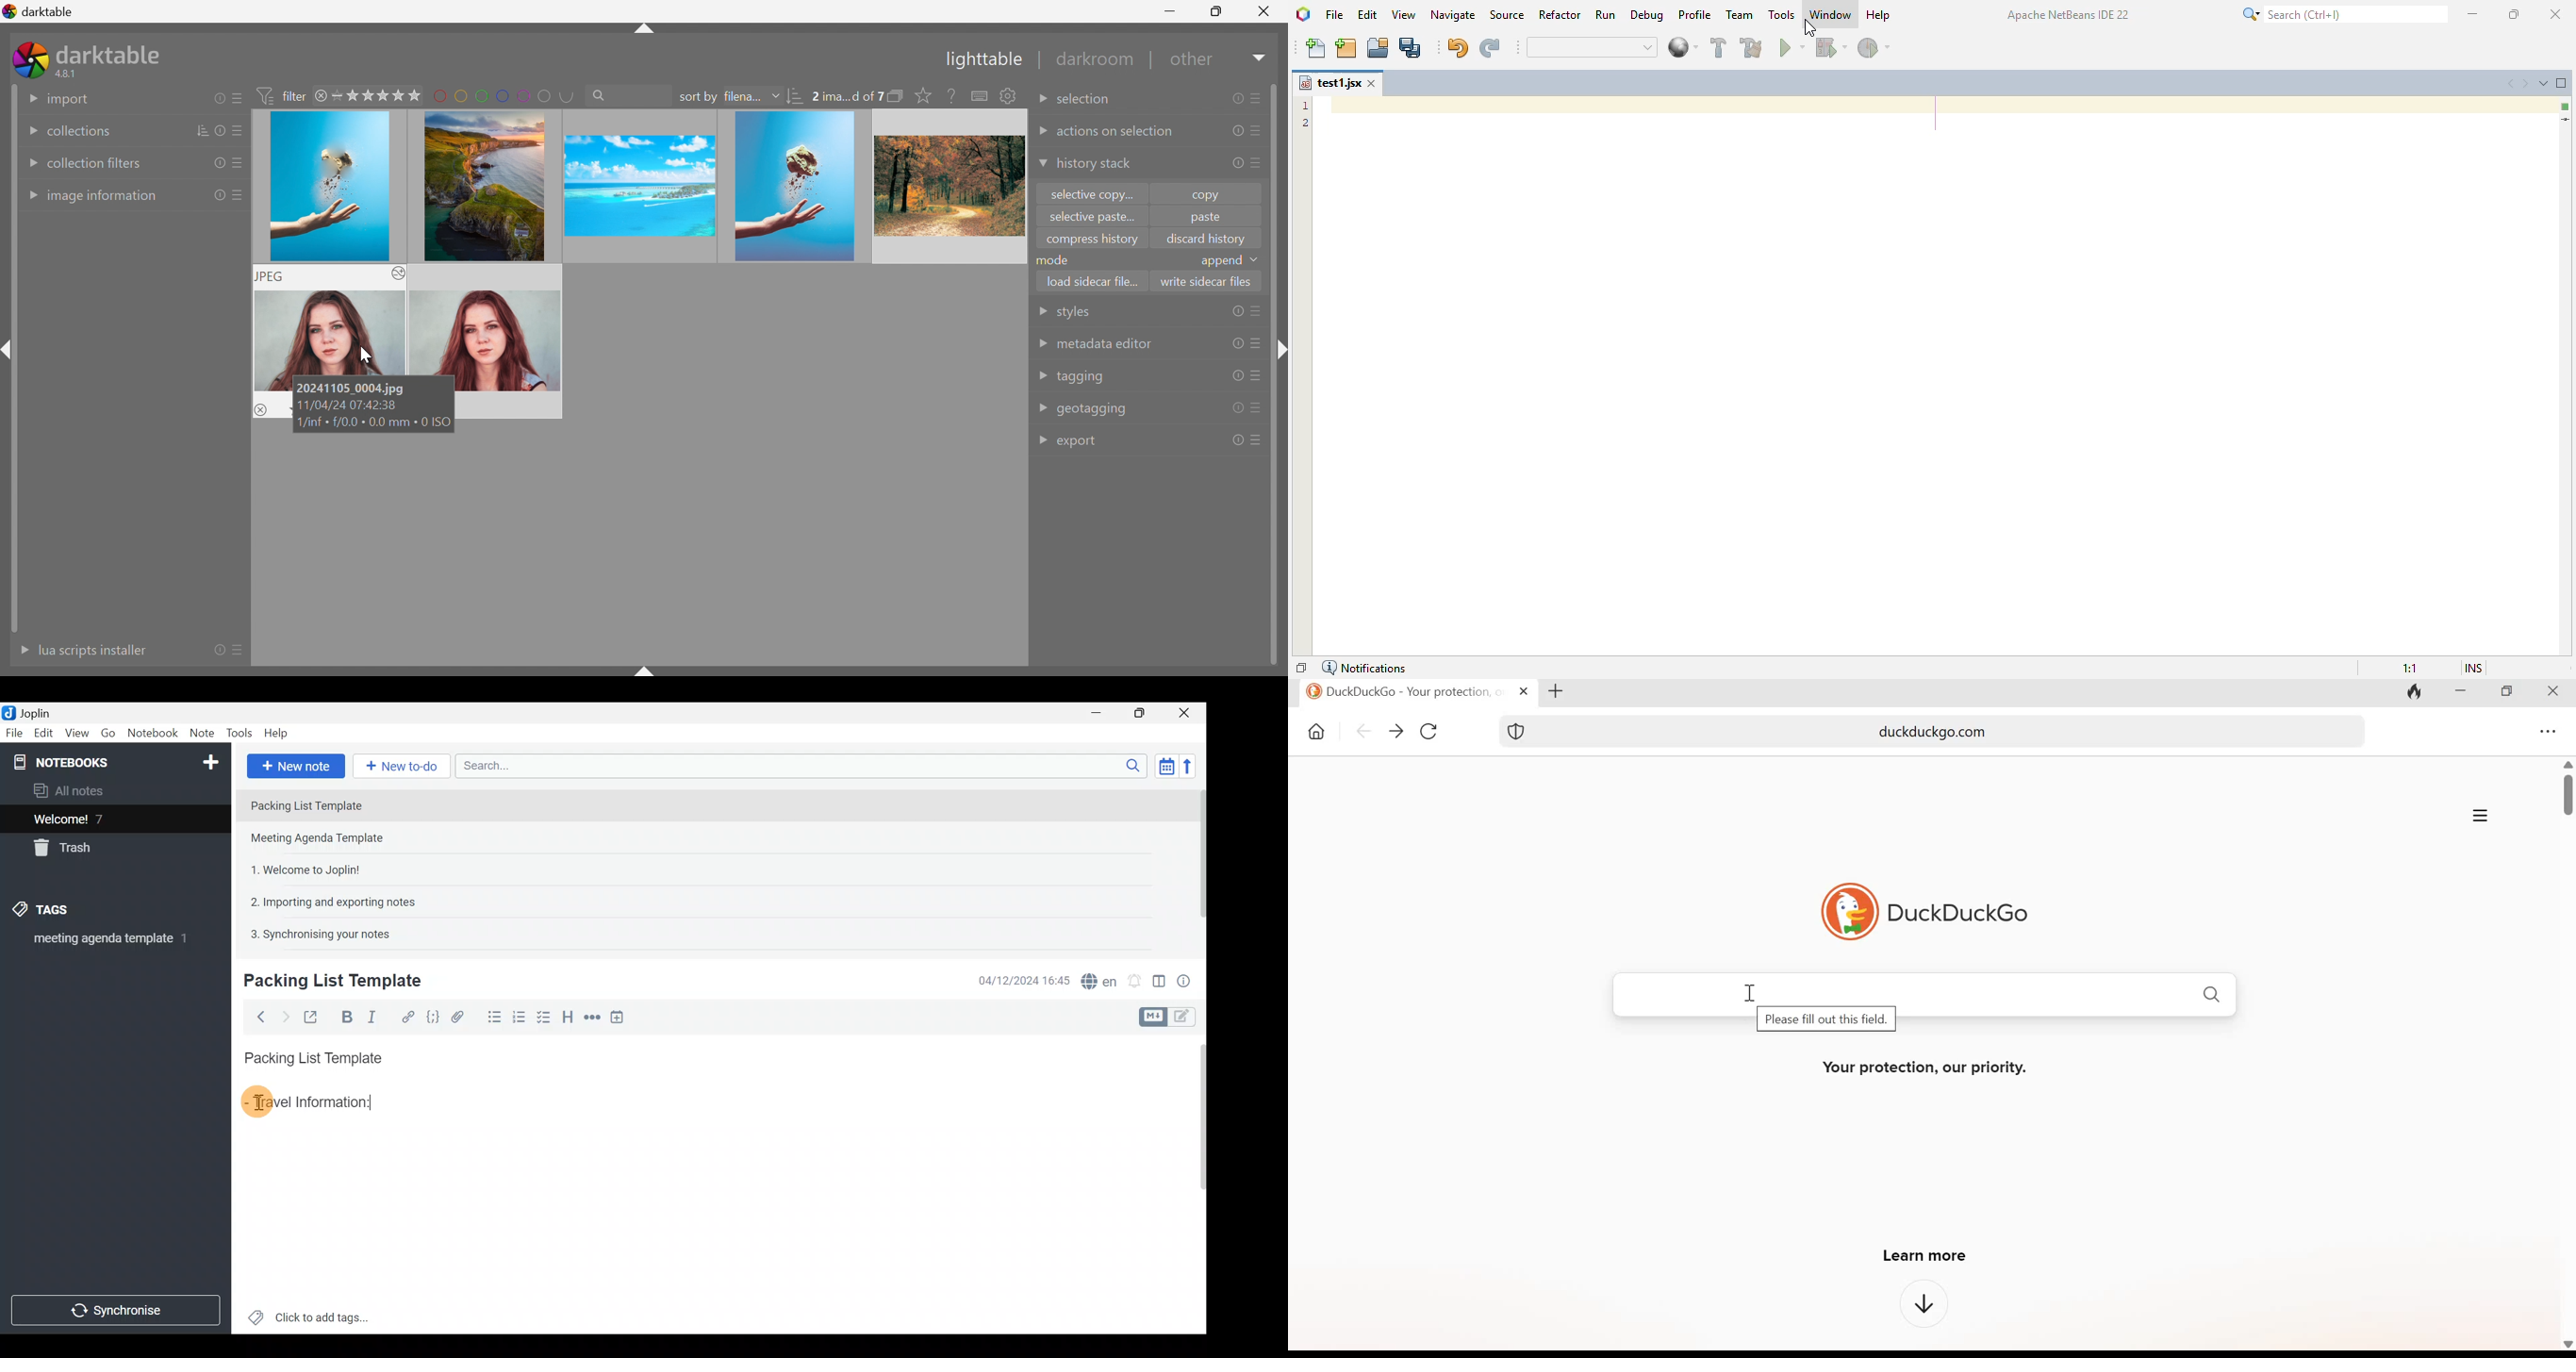  I want to click on View, so click(78, 733).